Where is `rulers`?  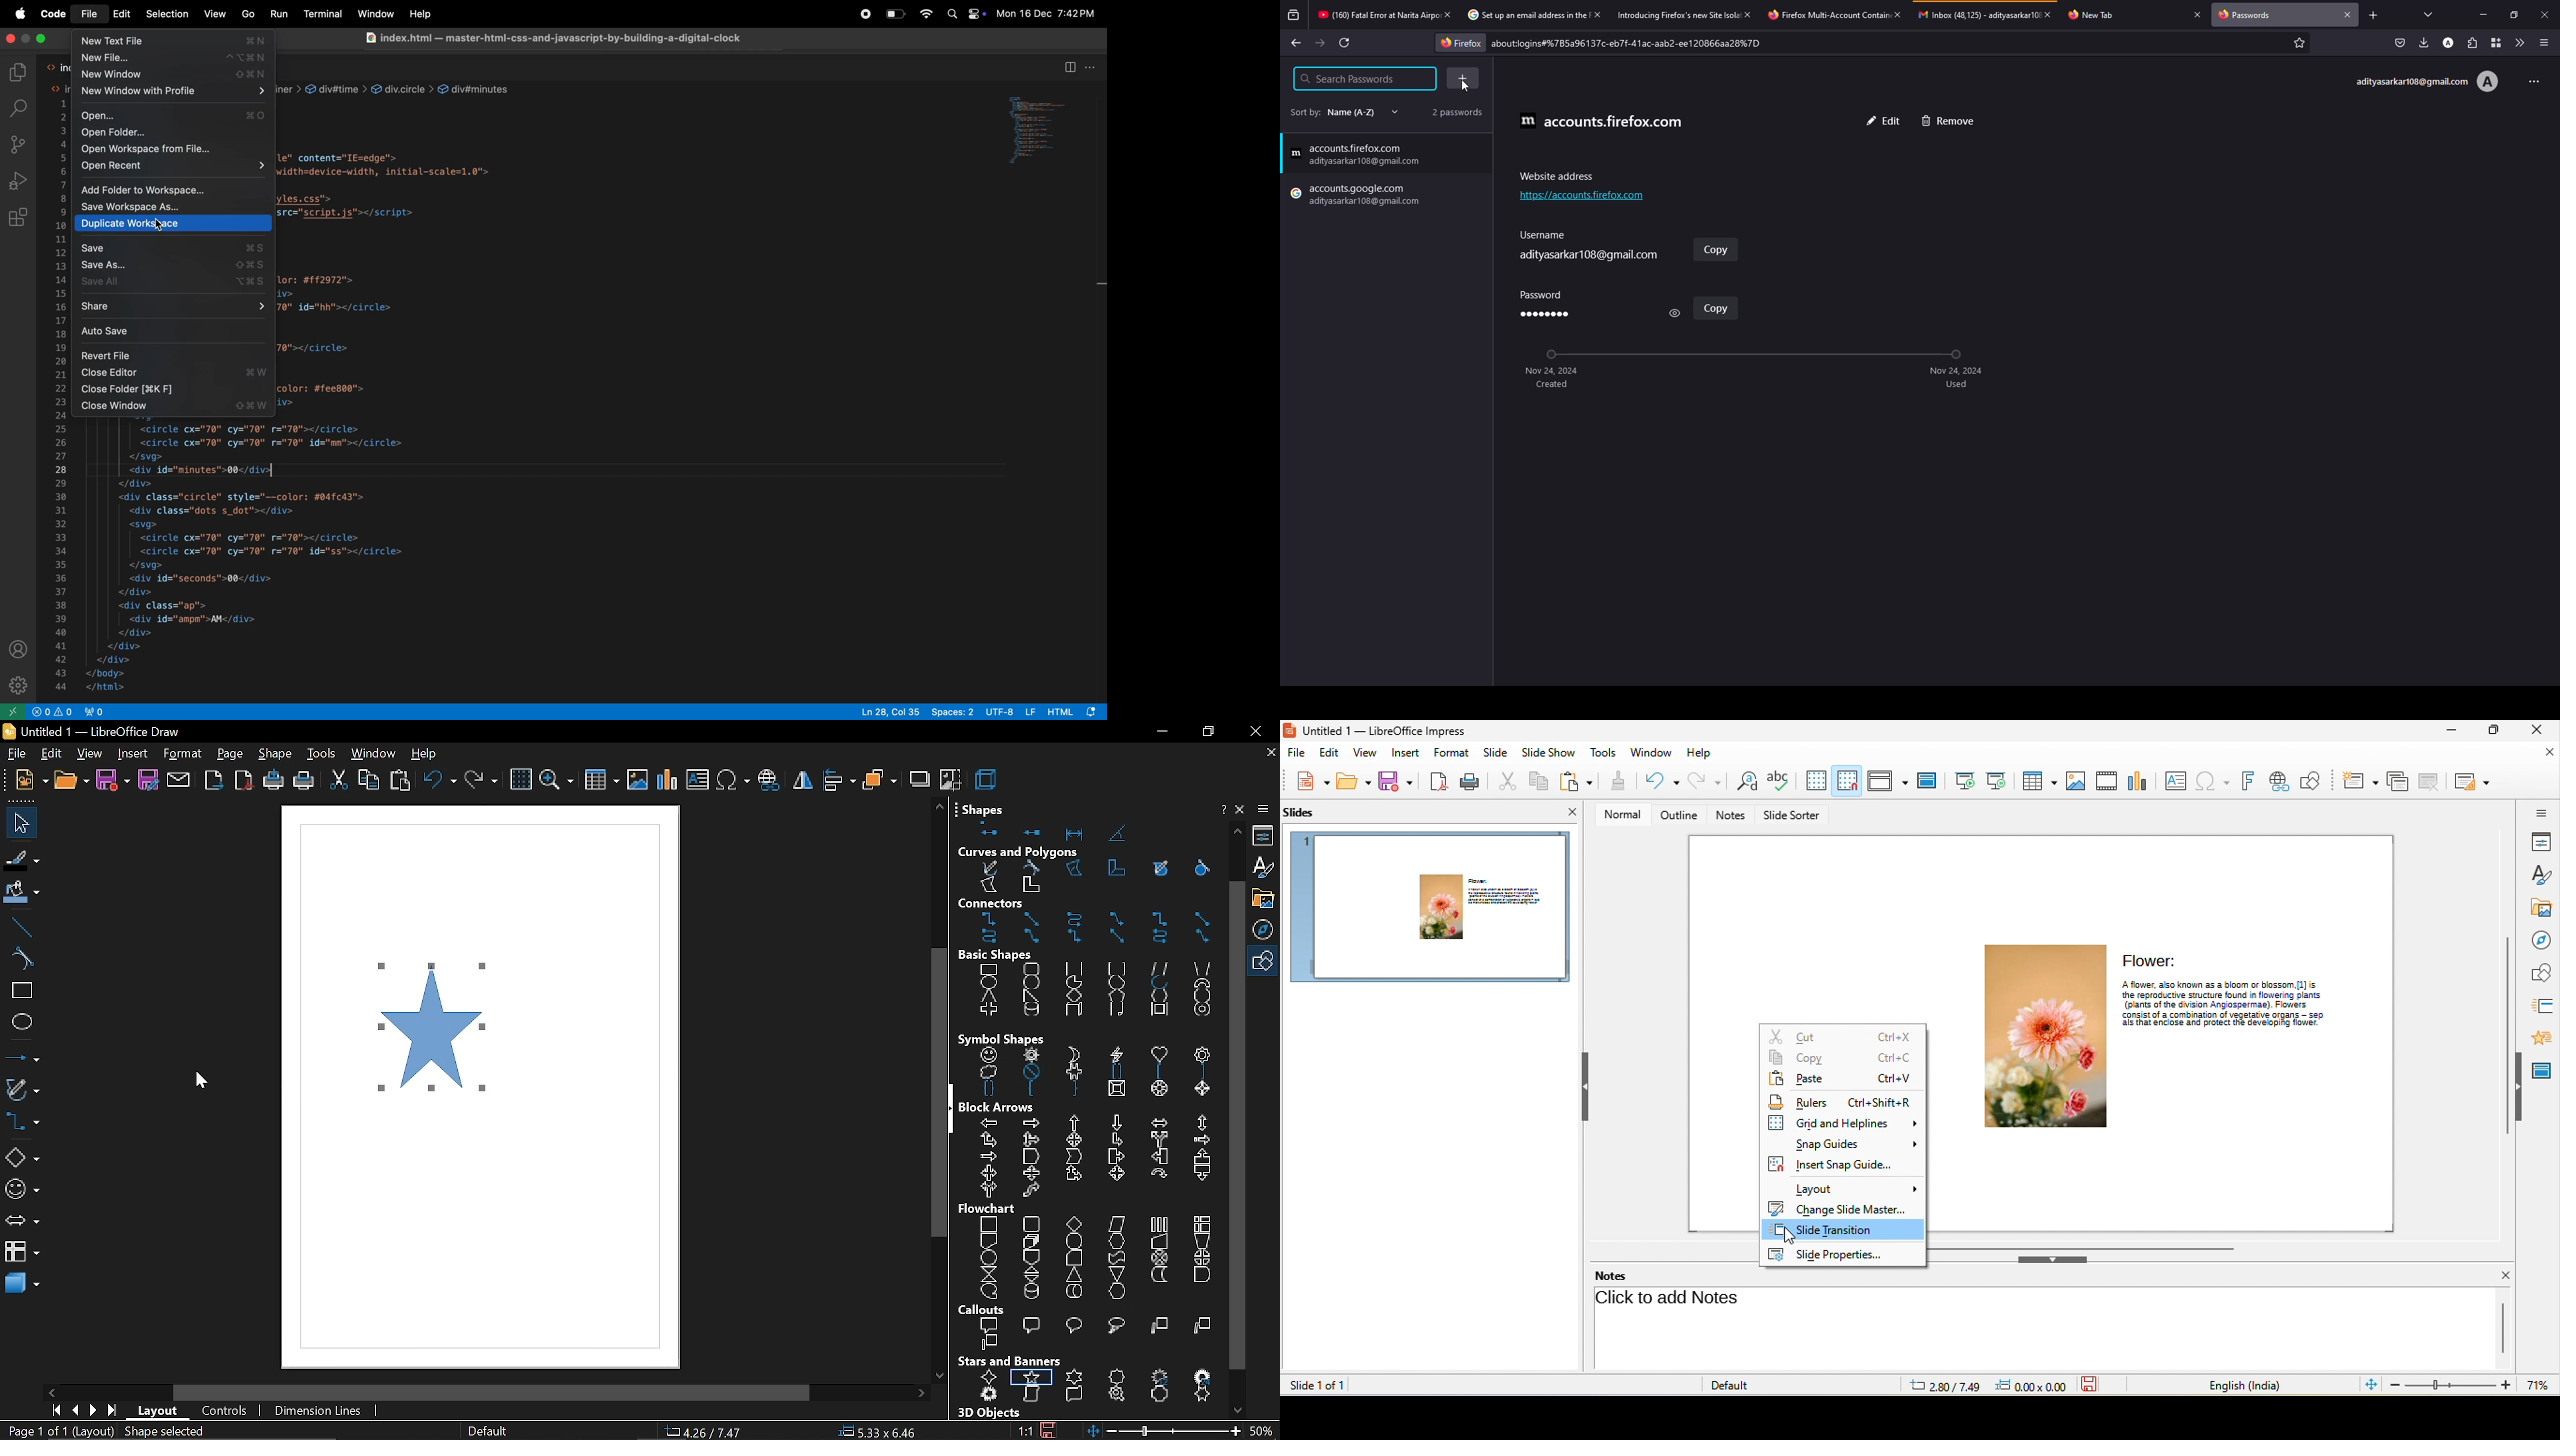 rulers is located at coordinates (1846, 1102).